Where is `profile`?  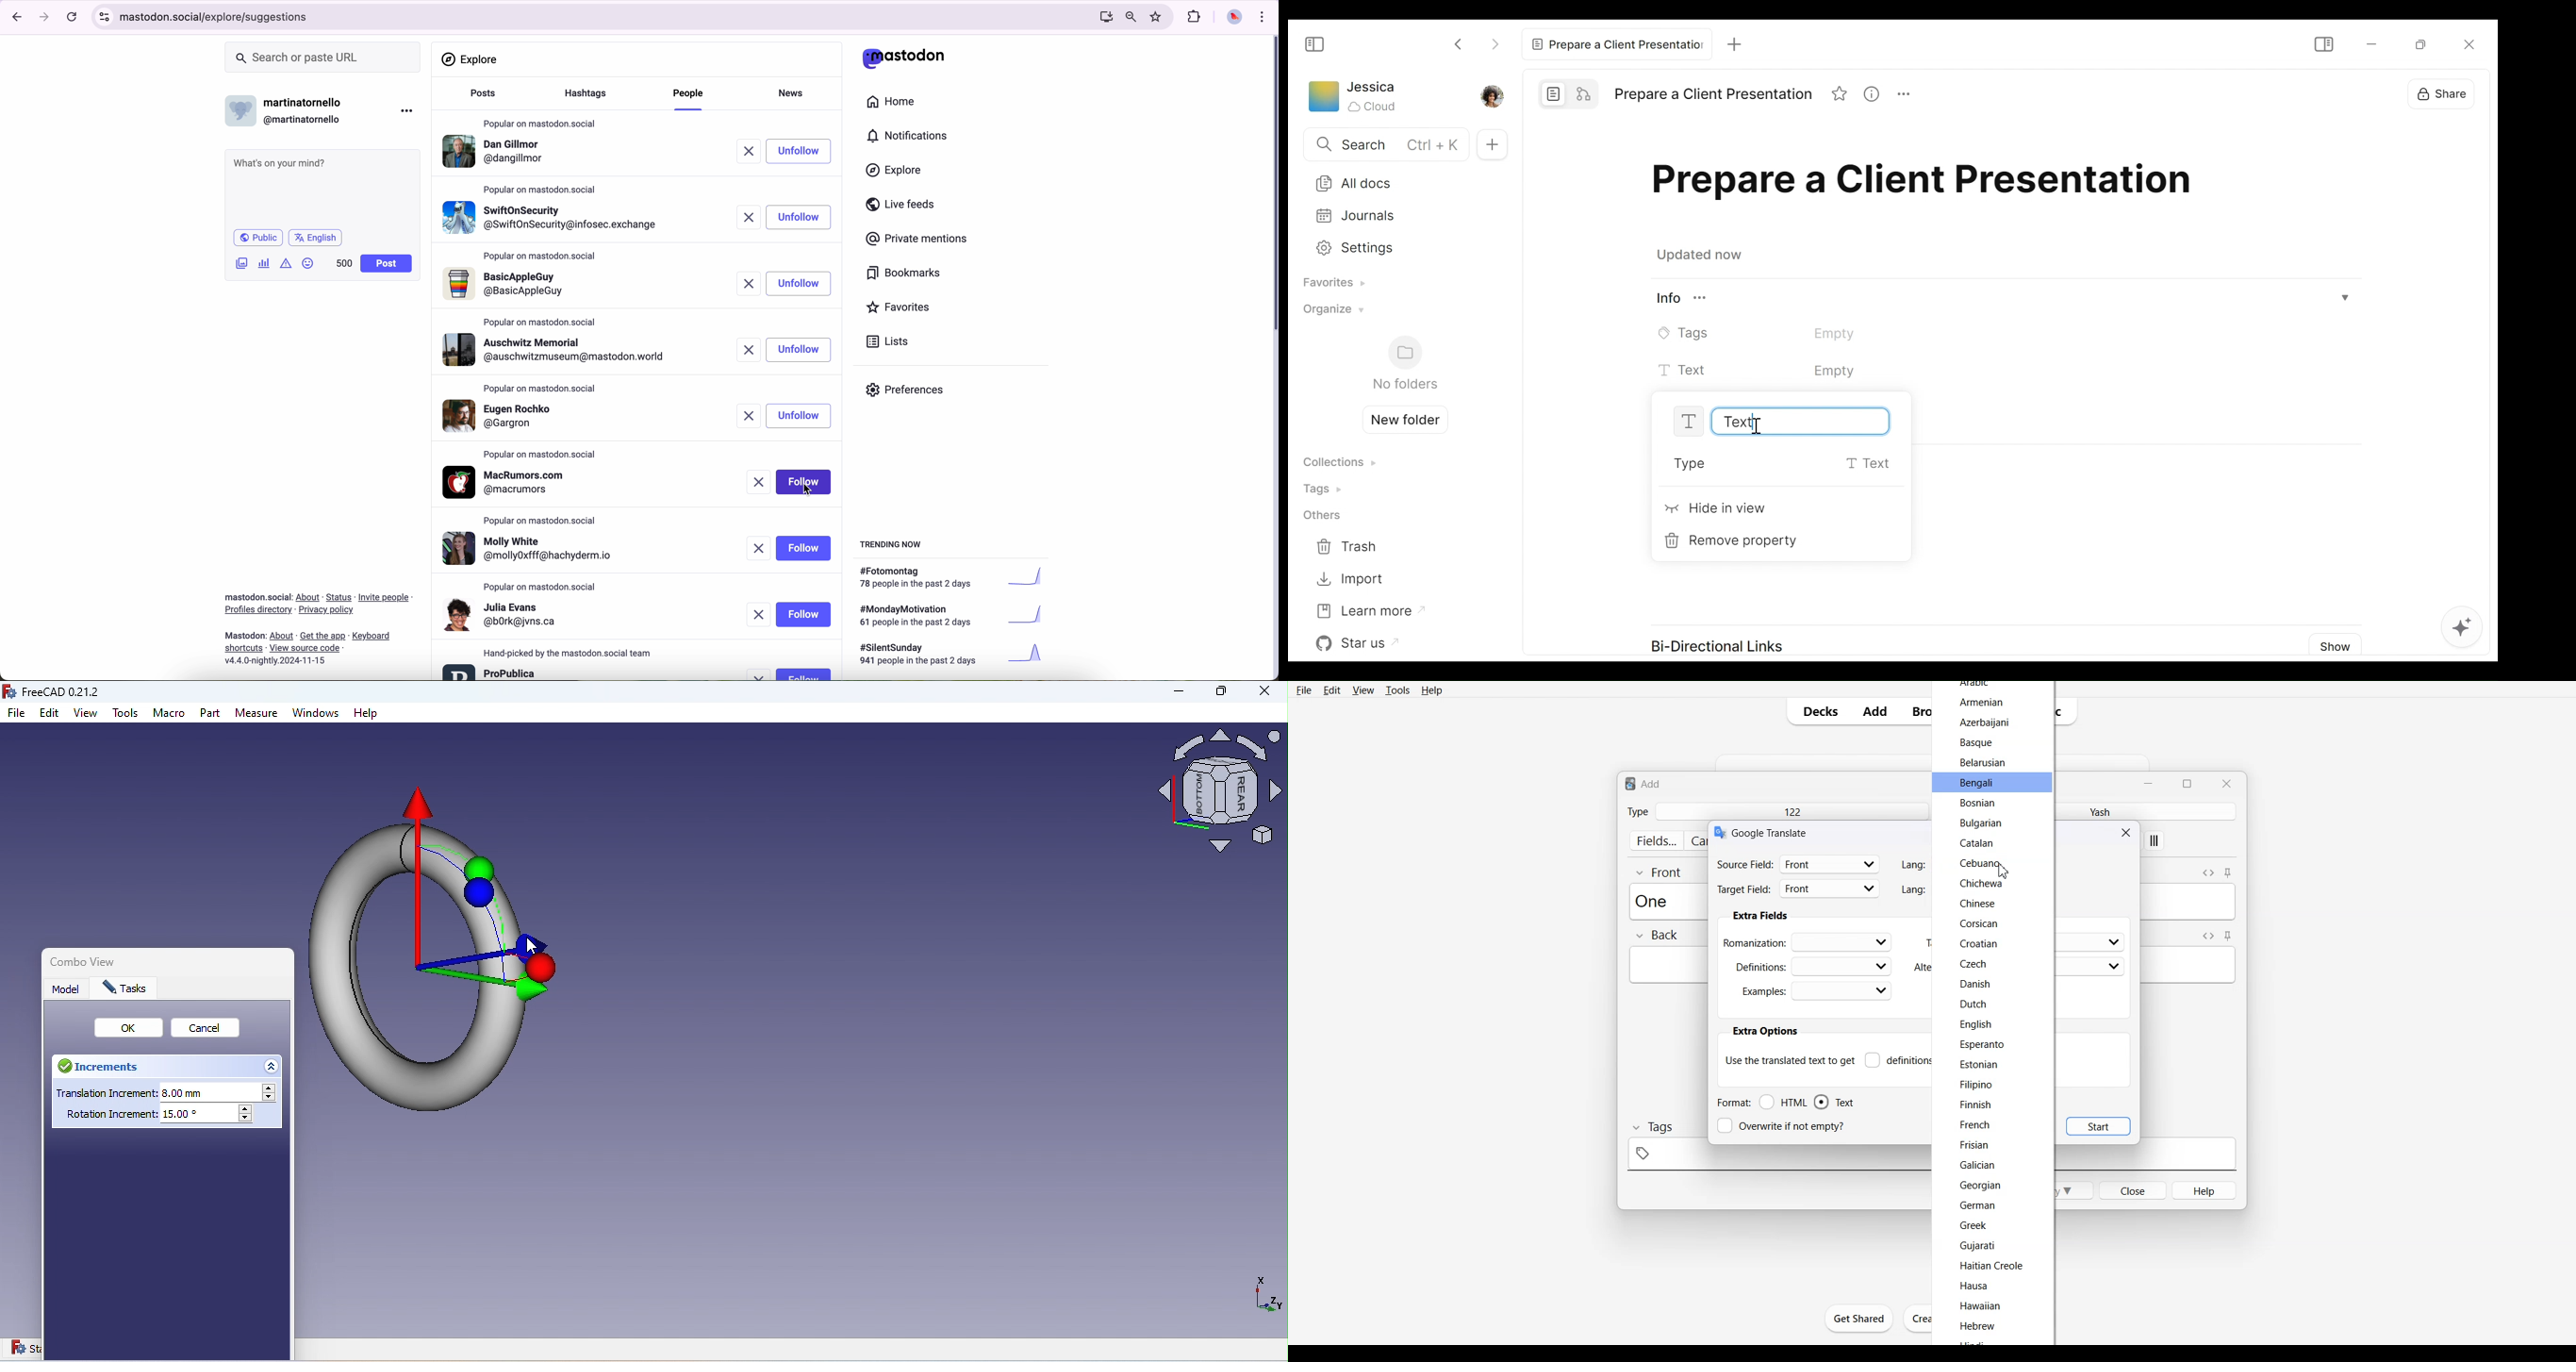 profile is located at coordinates (537, 549).